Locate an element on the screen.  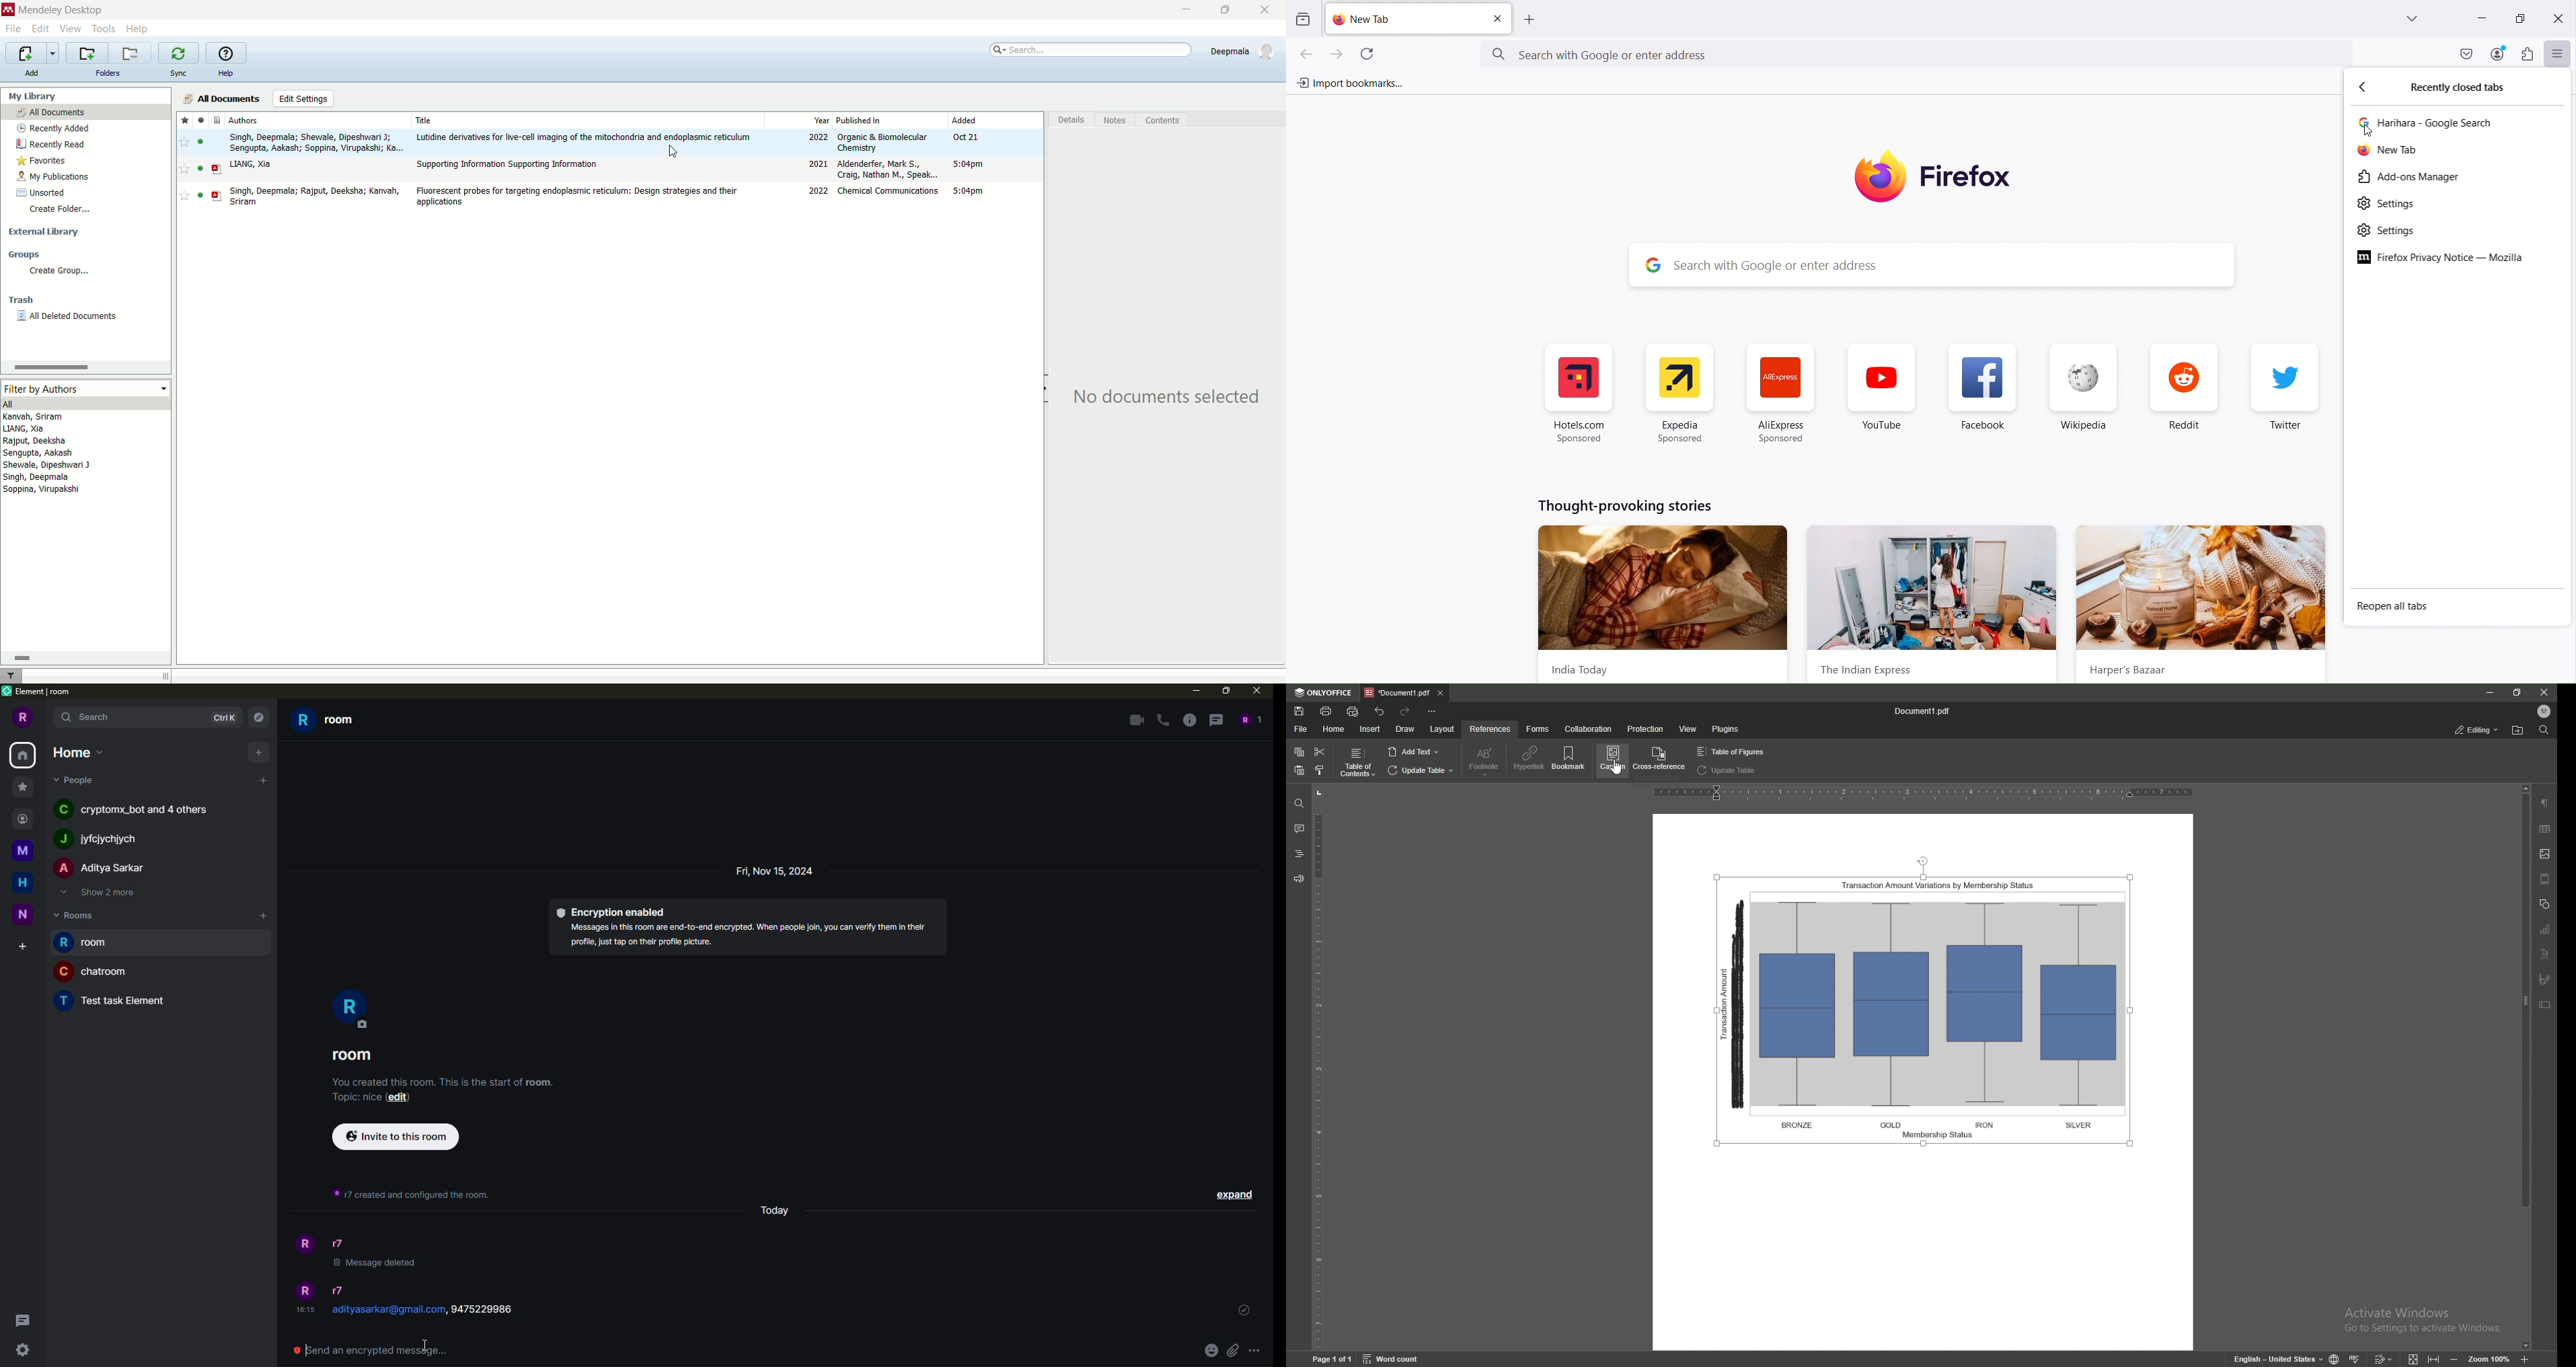
save is located at coordinates (1300, 711).